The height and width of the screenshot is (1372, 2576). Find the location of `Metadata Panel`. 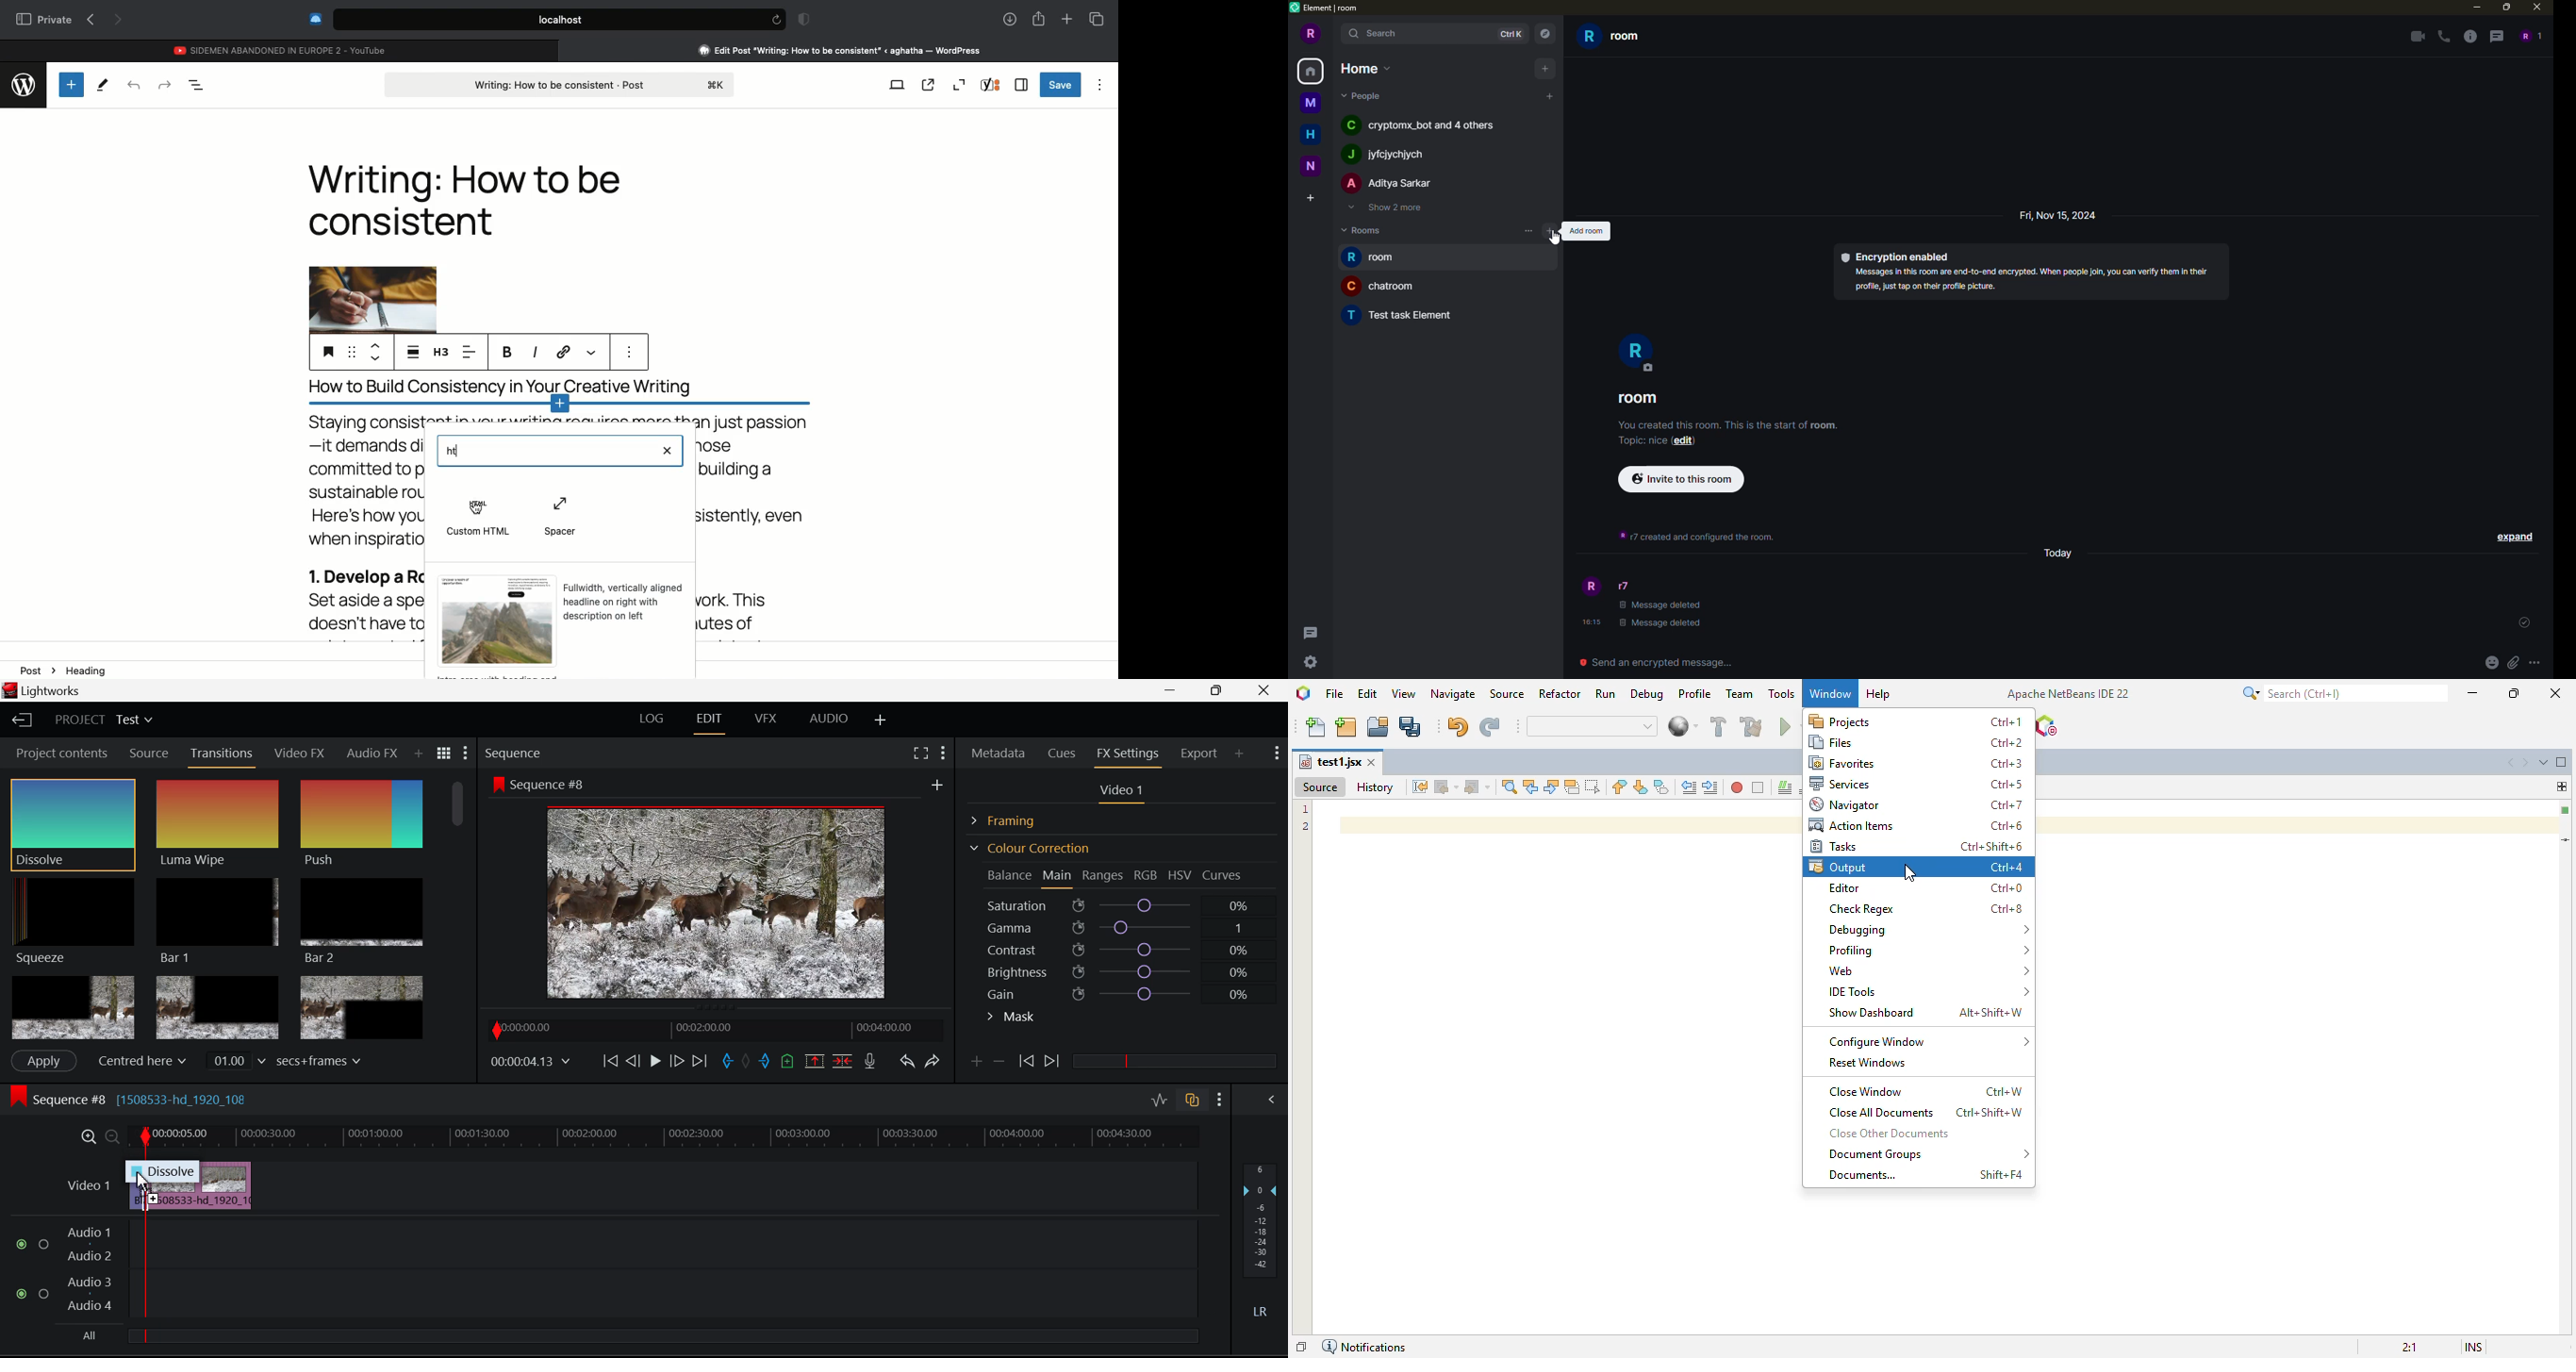

Metadata Panel is located at coordinates (1000, 751).